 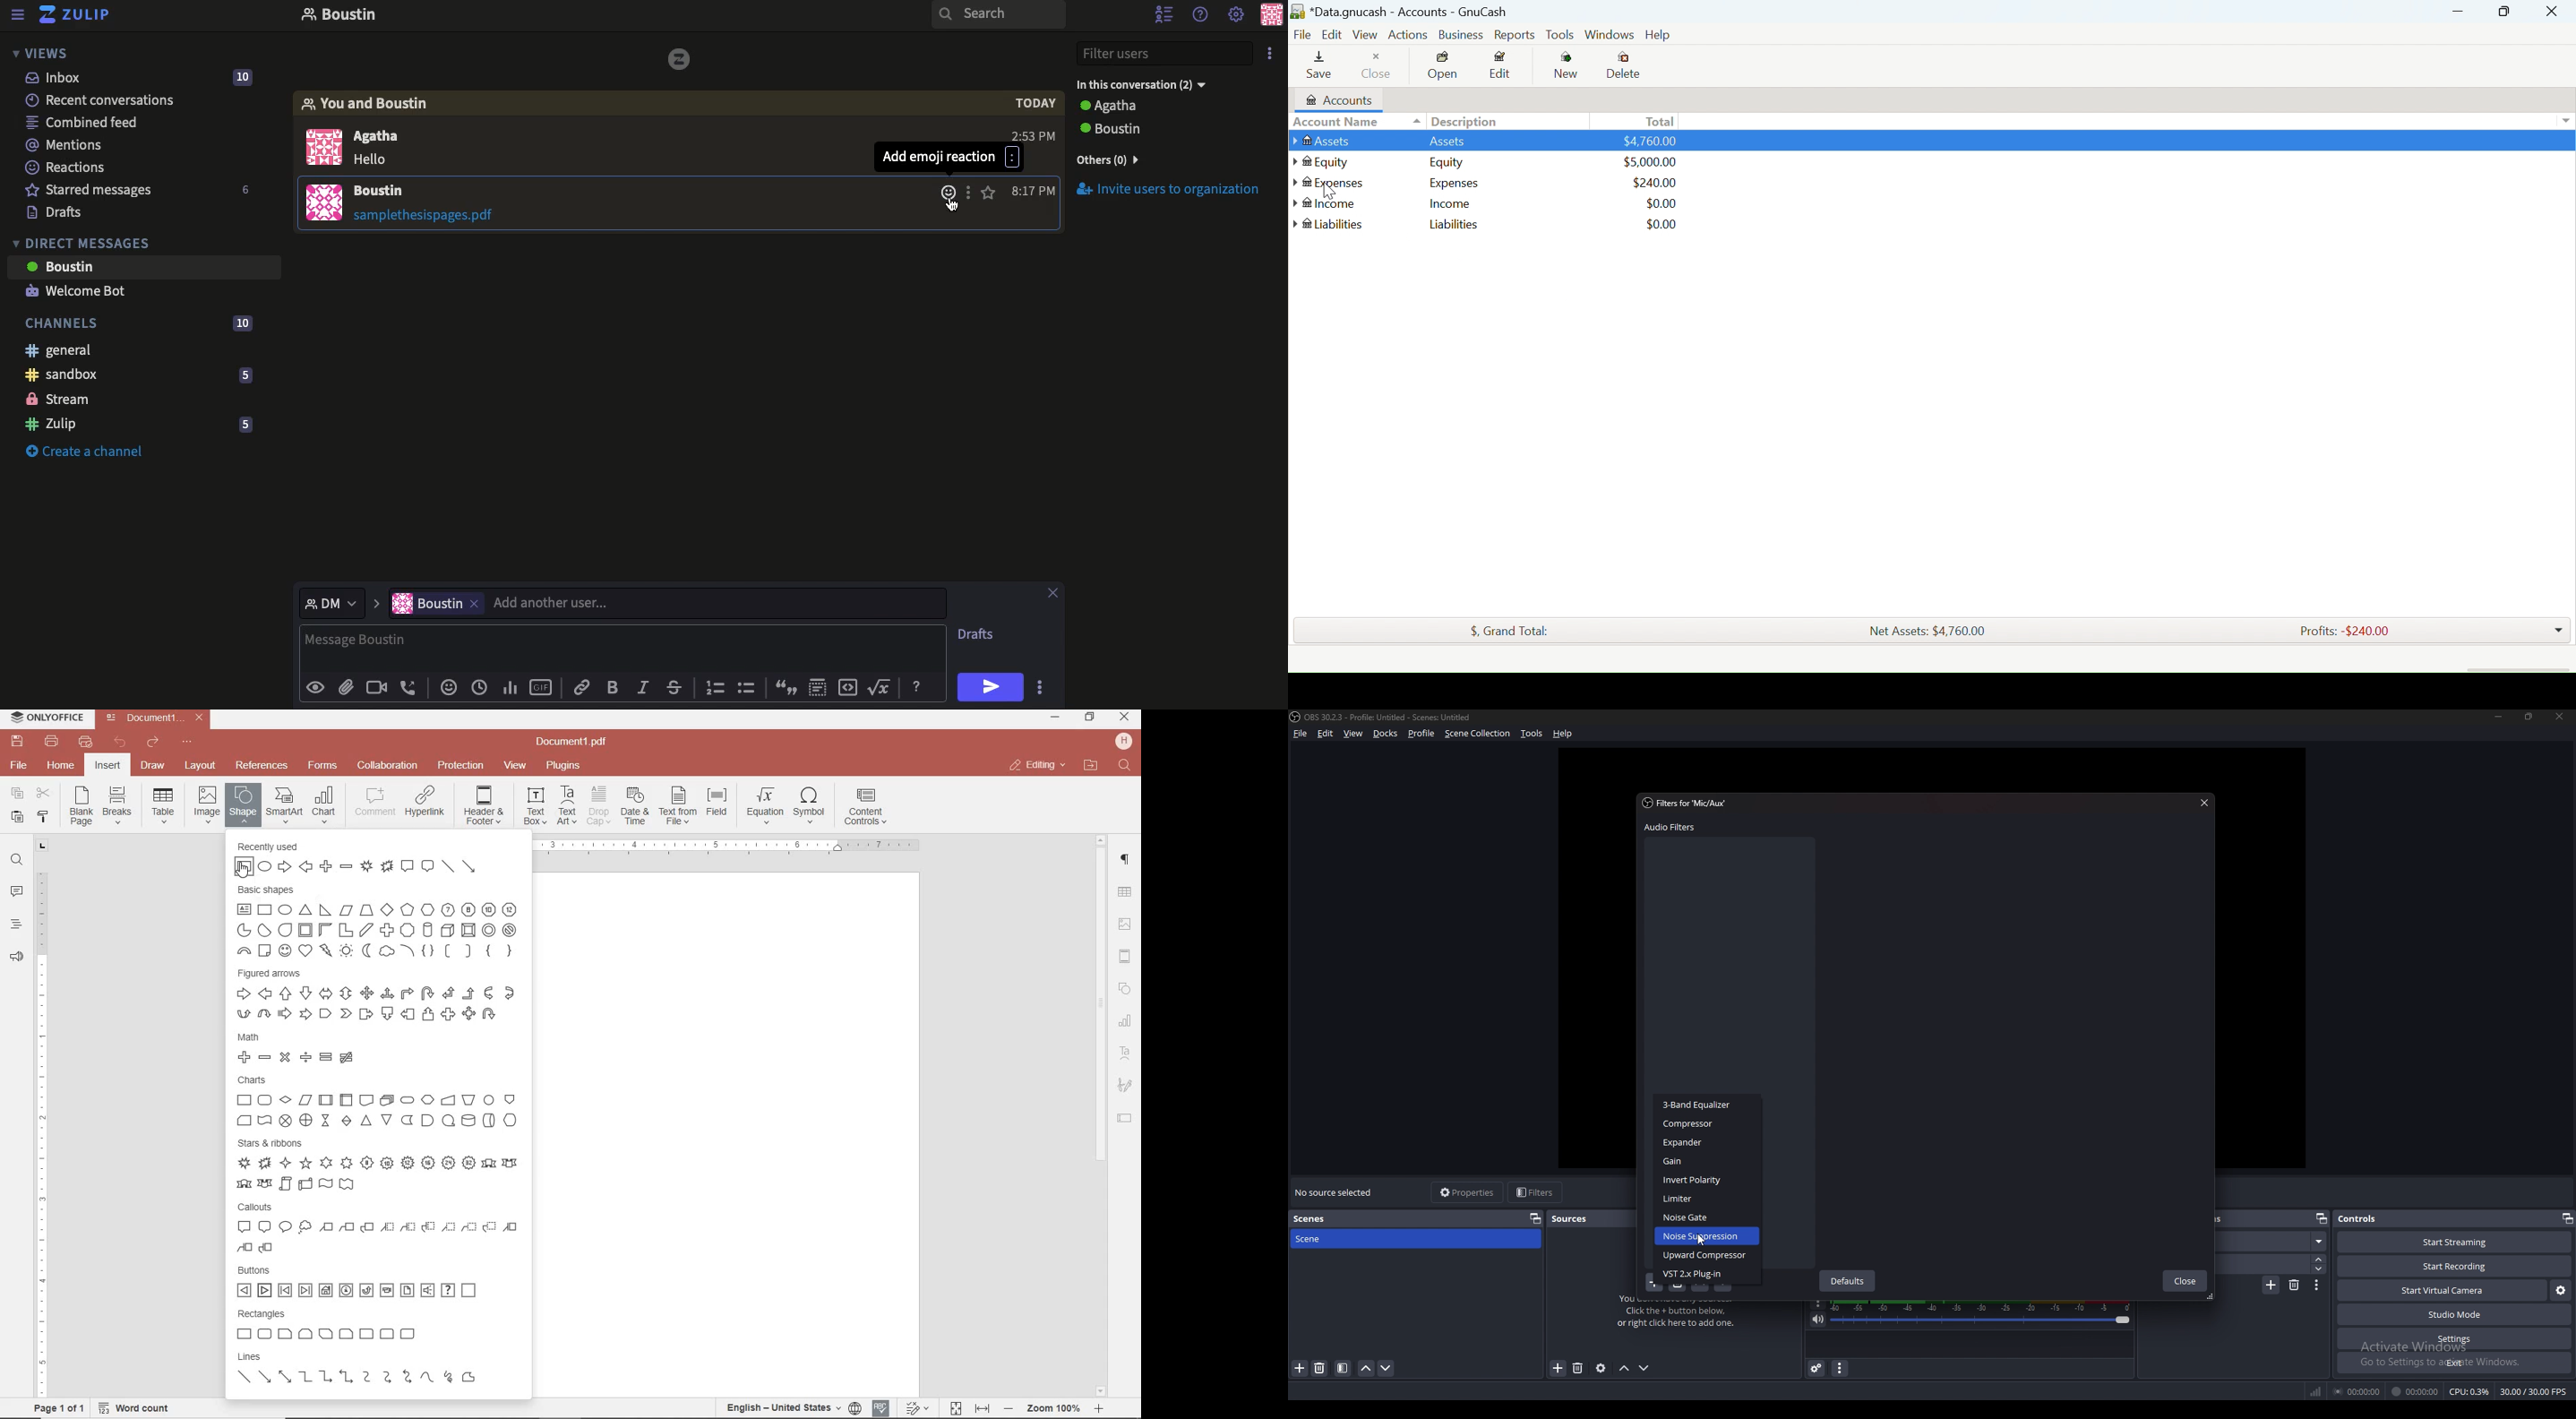 I want to click on hello, so click(x=373, y=159).